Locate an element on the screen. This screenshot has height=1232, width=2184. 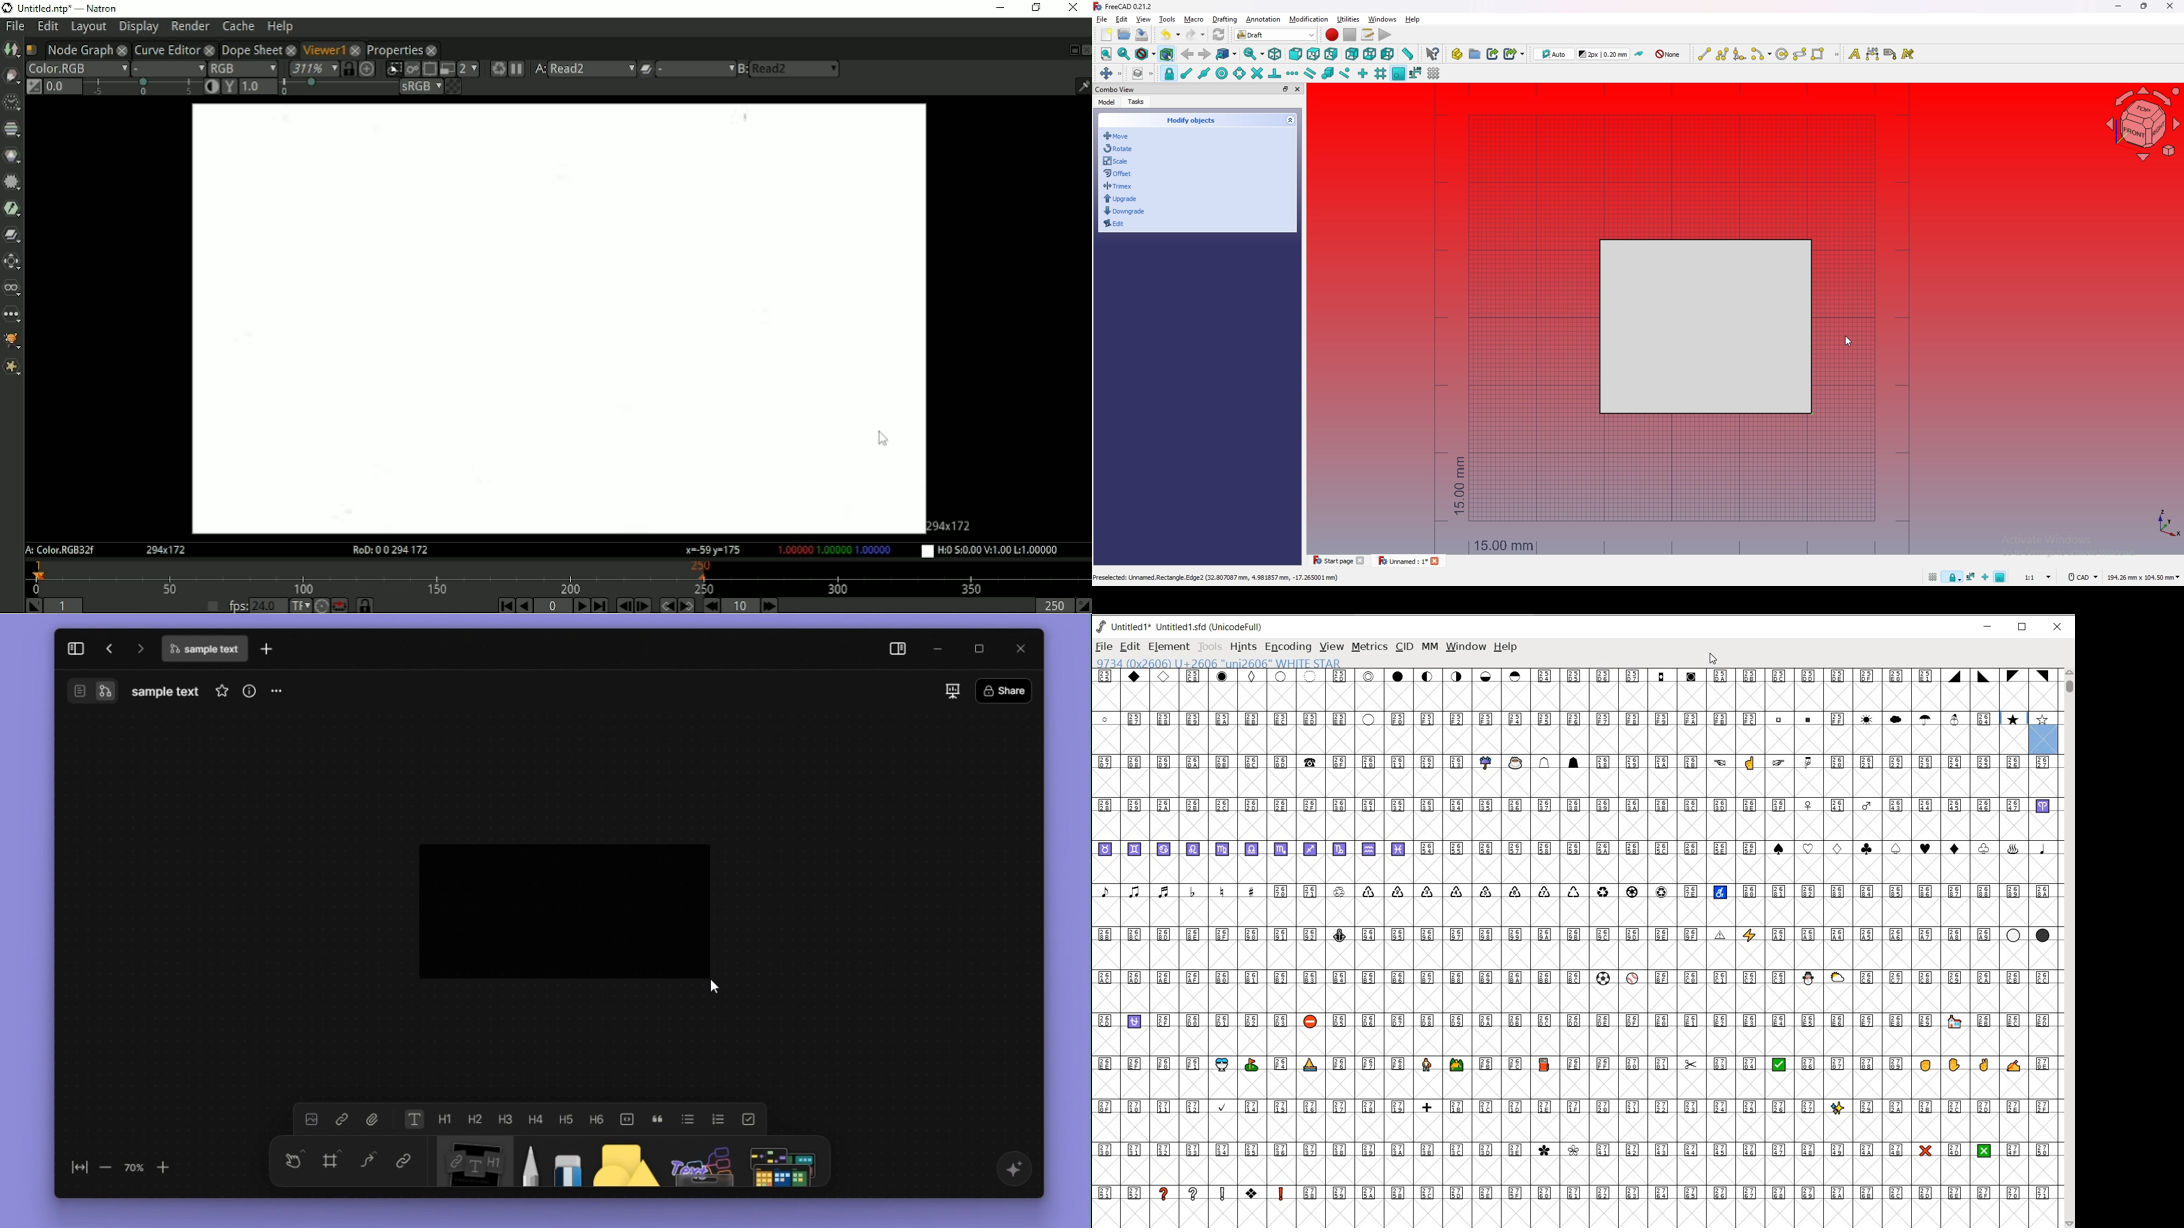
snap lock is located at coordinates (1953, 578).